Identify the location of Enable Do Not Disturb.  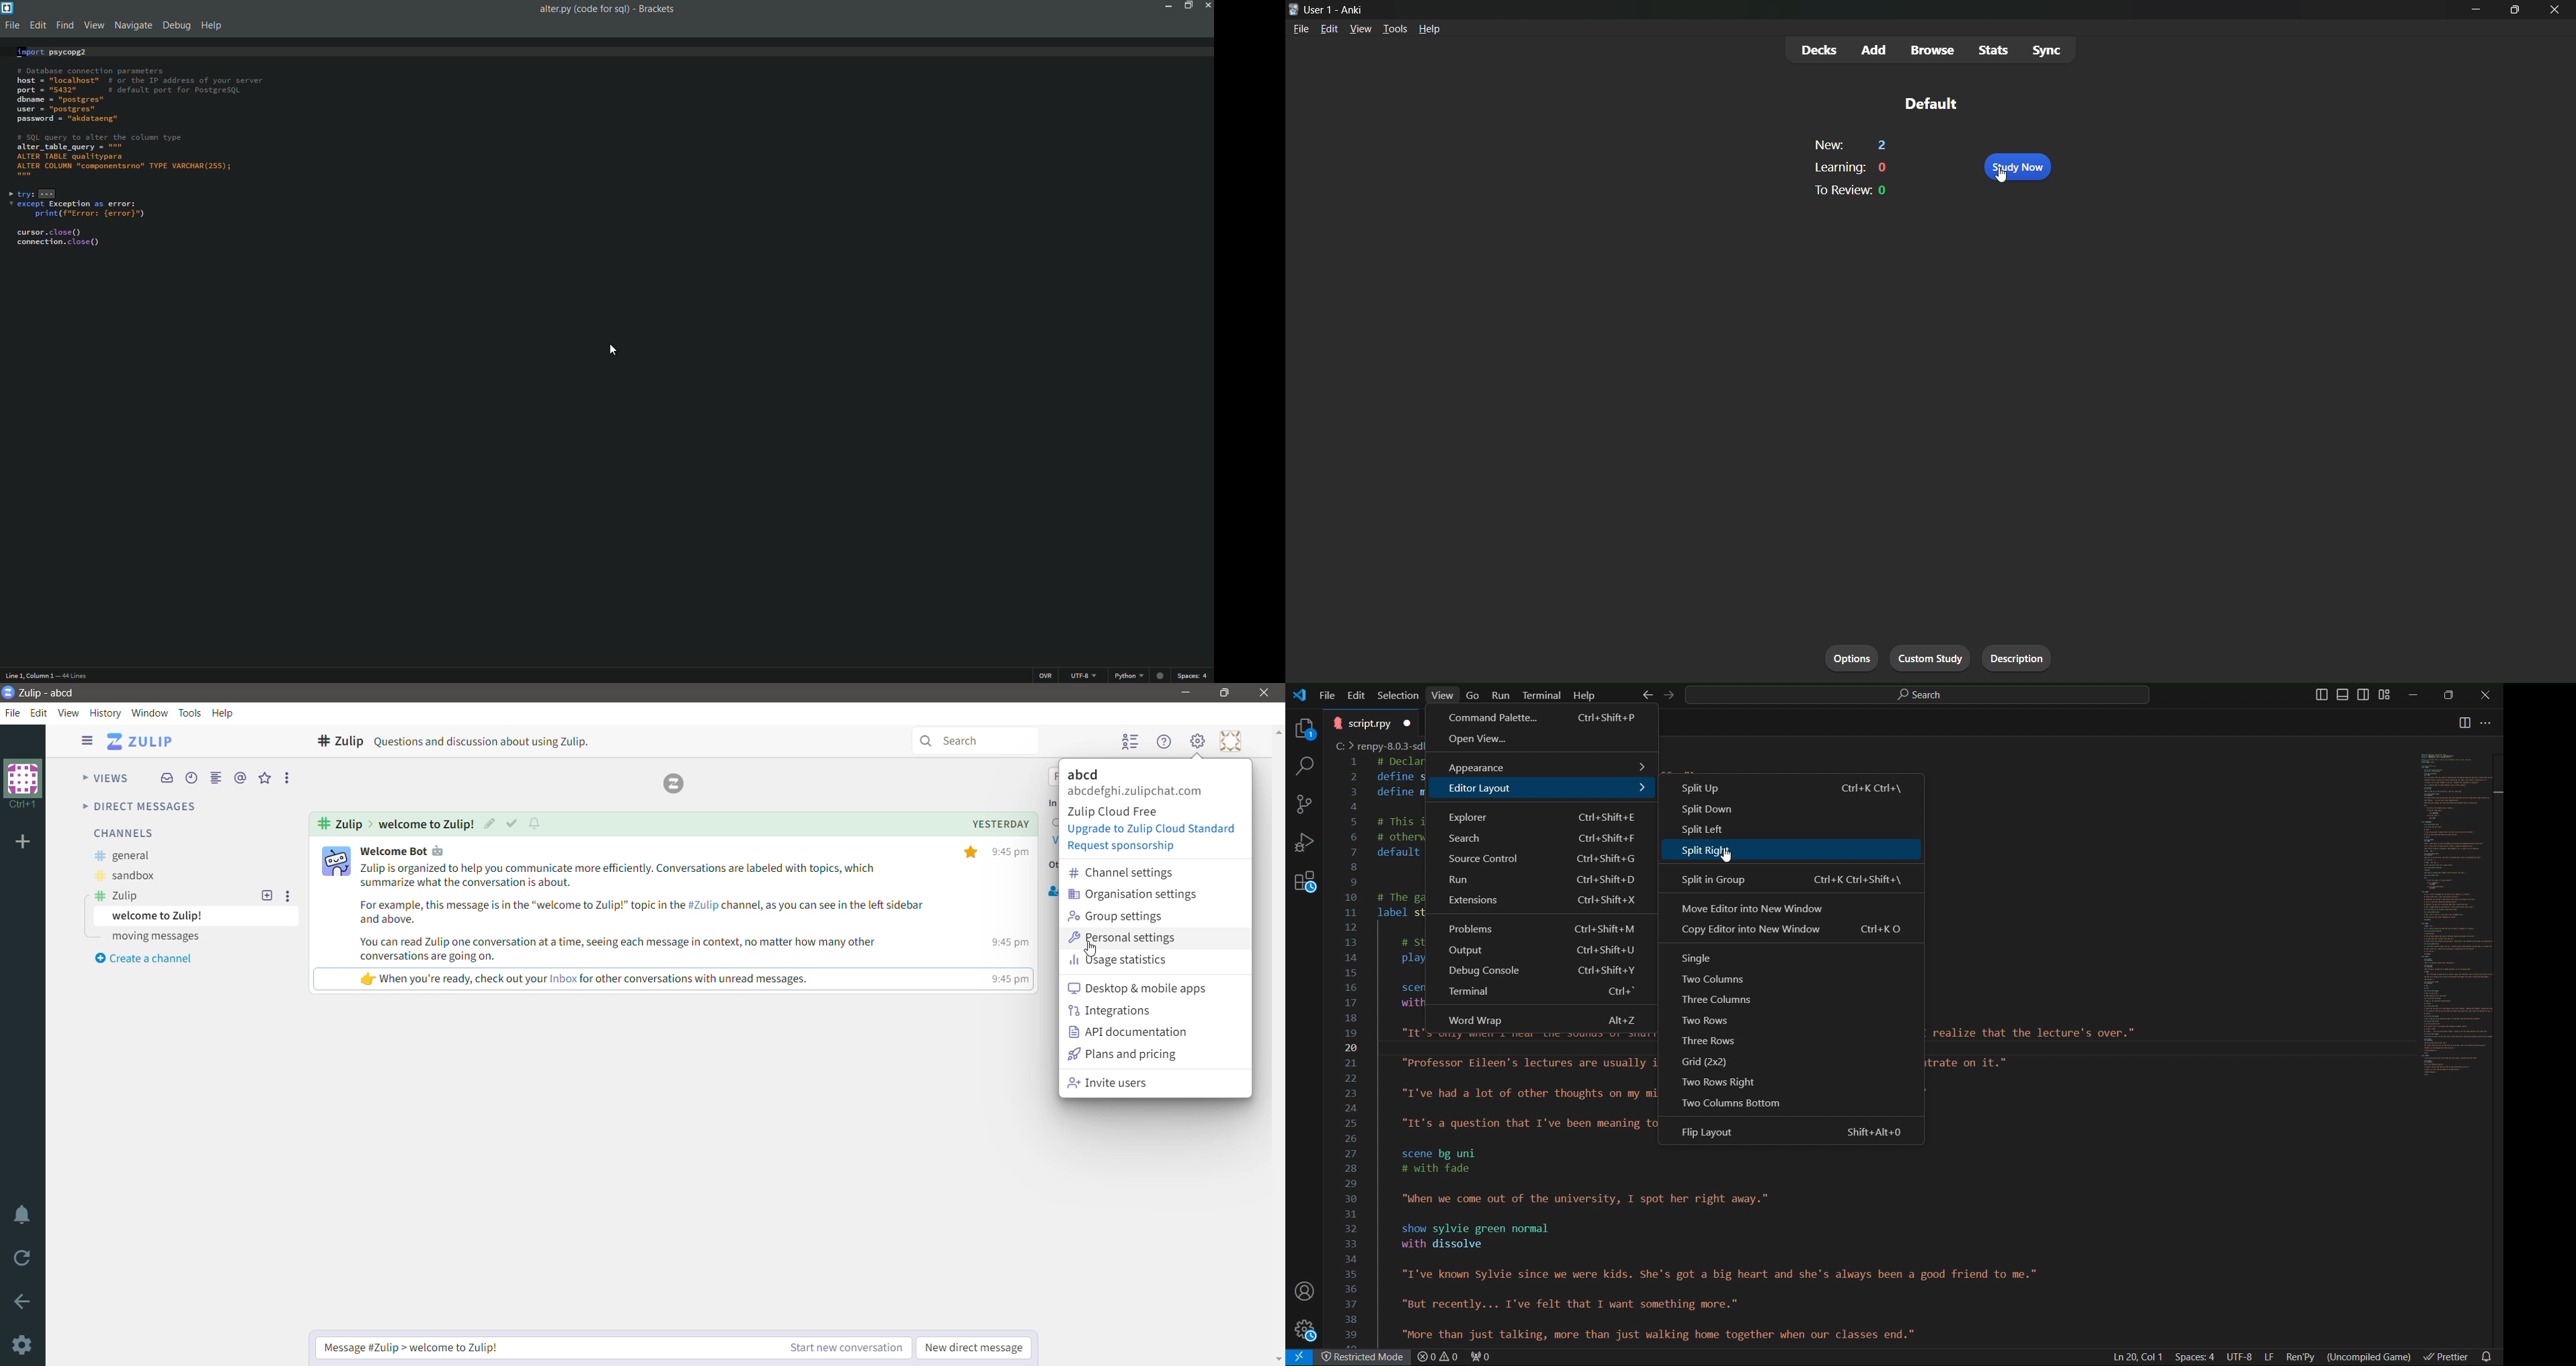
(23, 1216).